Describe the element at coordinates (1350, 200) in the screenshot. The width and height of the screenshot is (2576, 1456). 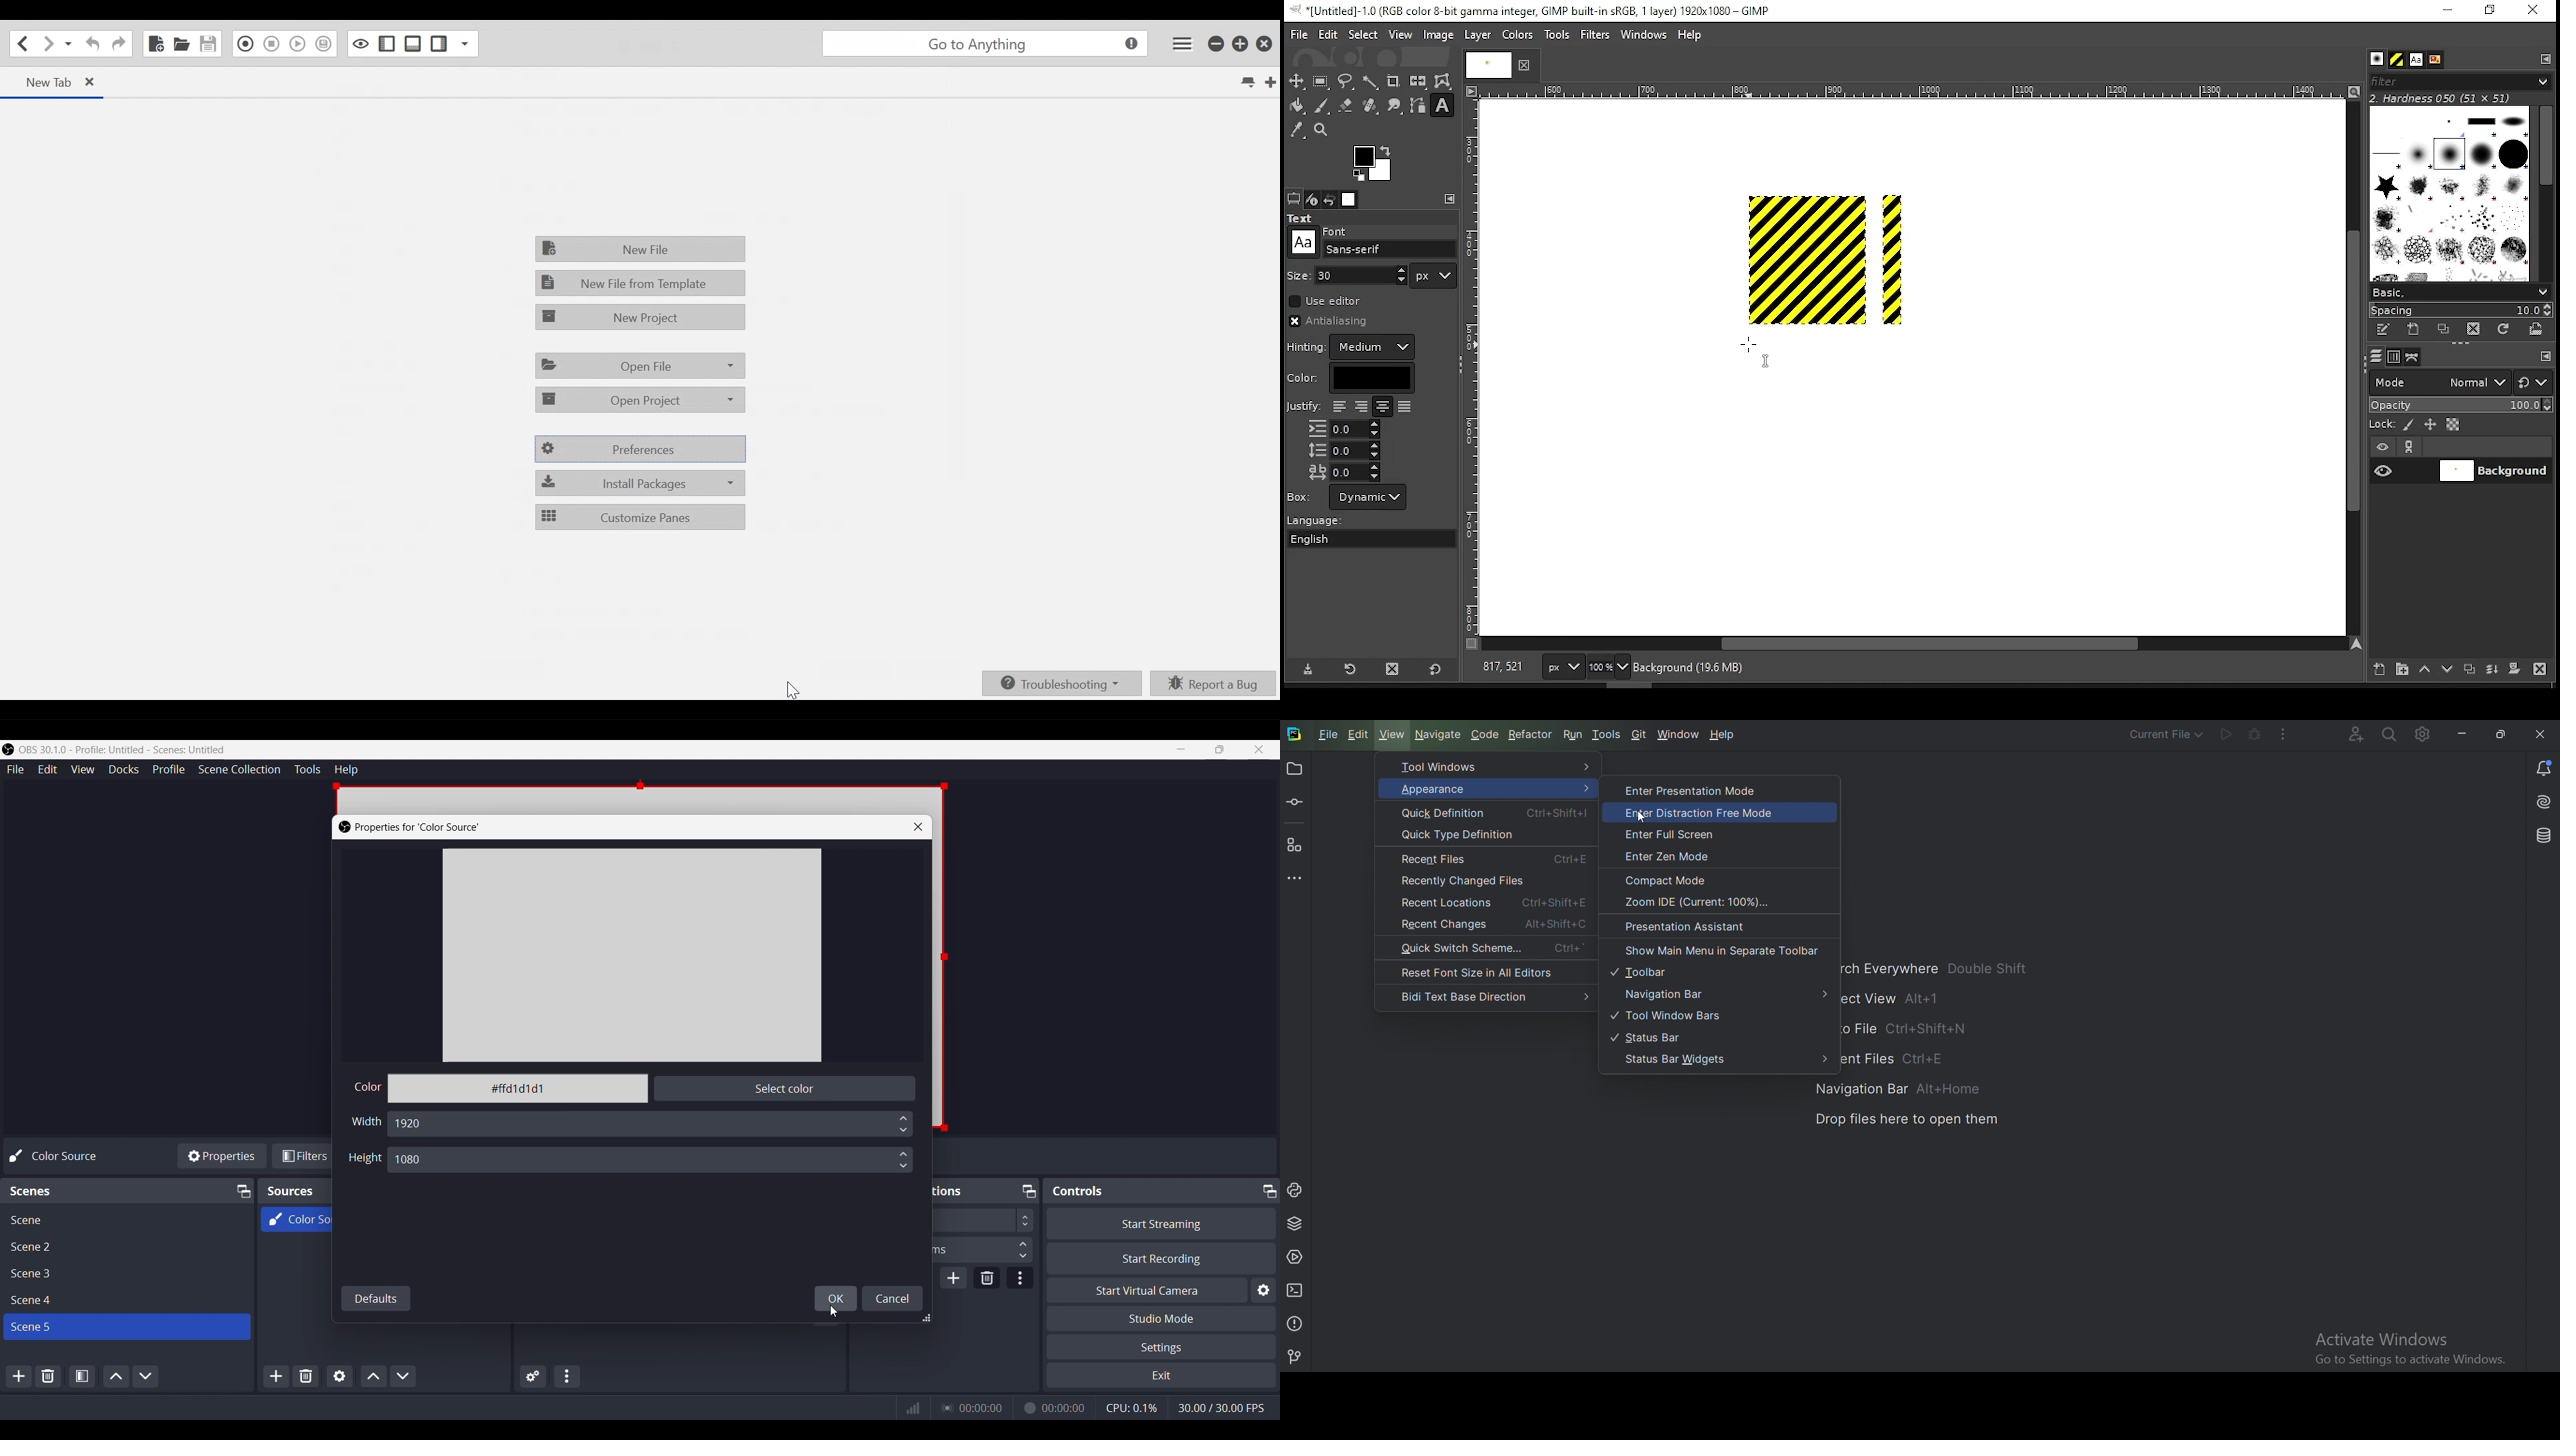
I see `images` at that location.